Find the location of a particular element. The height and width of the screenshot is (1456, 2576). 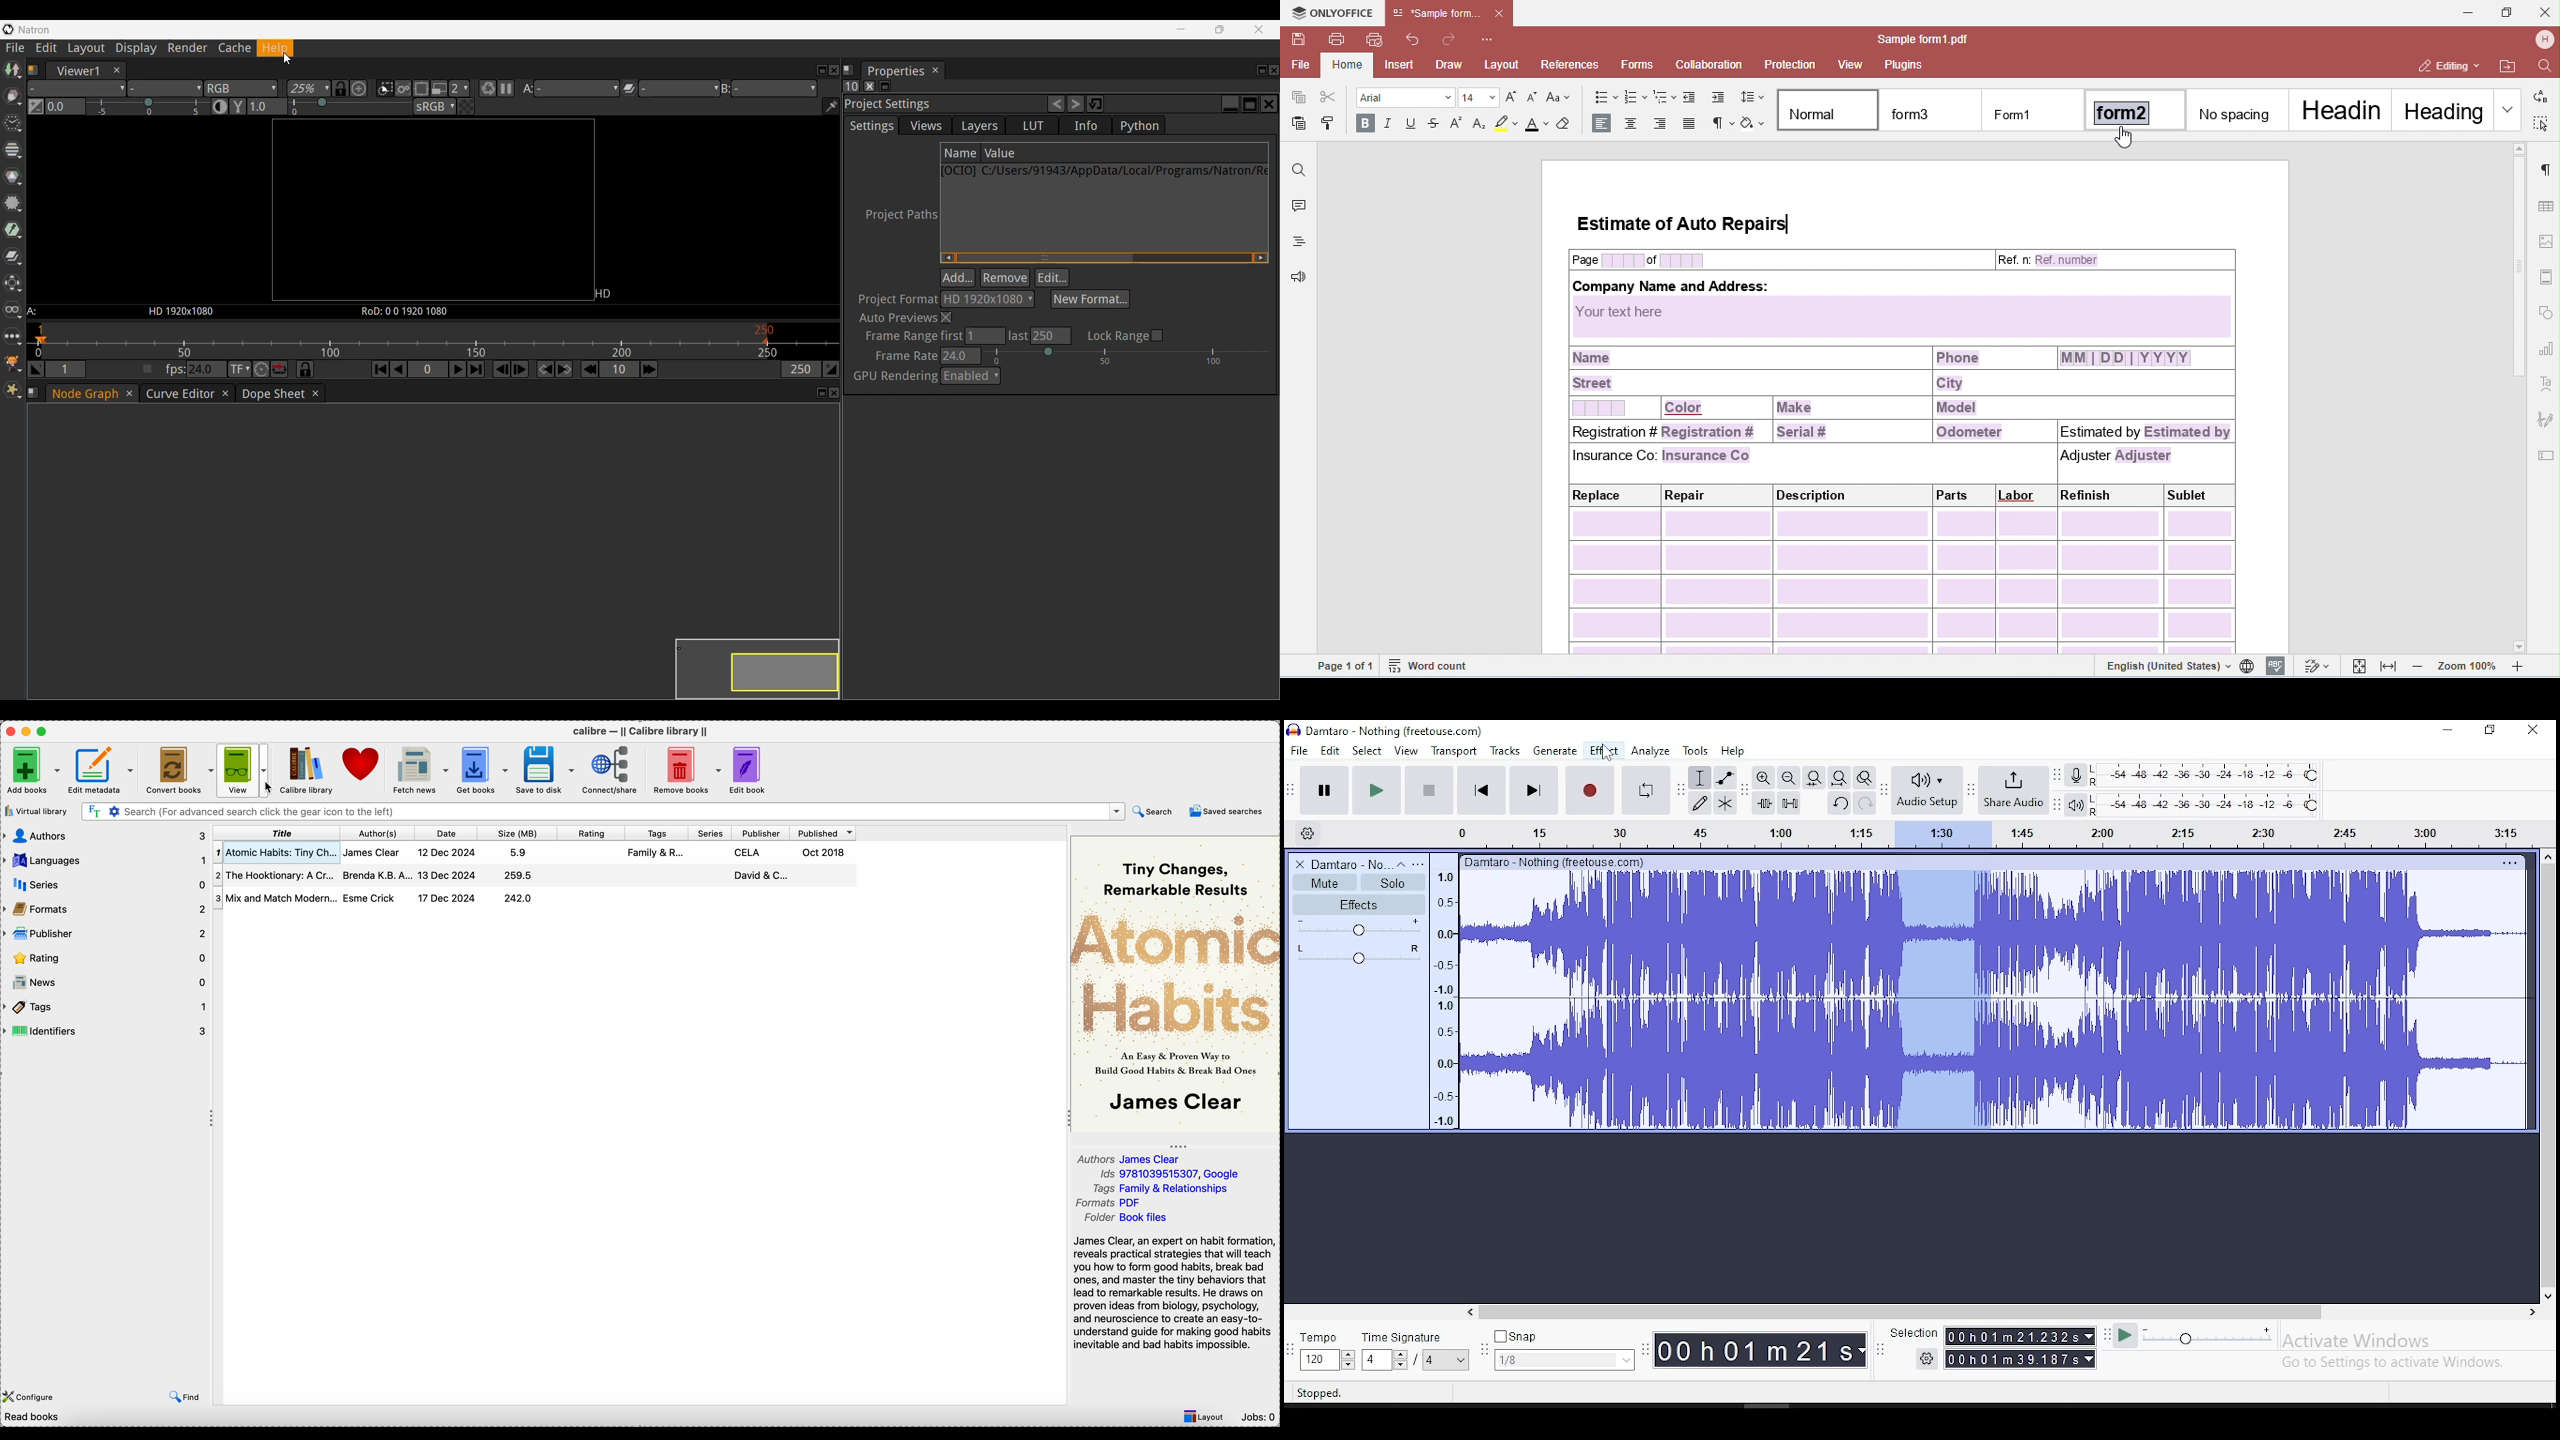

redo is located at coordinates (1865, 802).